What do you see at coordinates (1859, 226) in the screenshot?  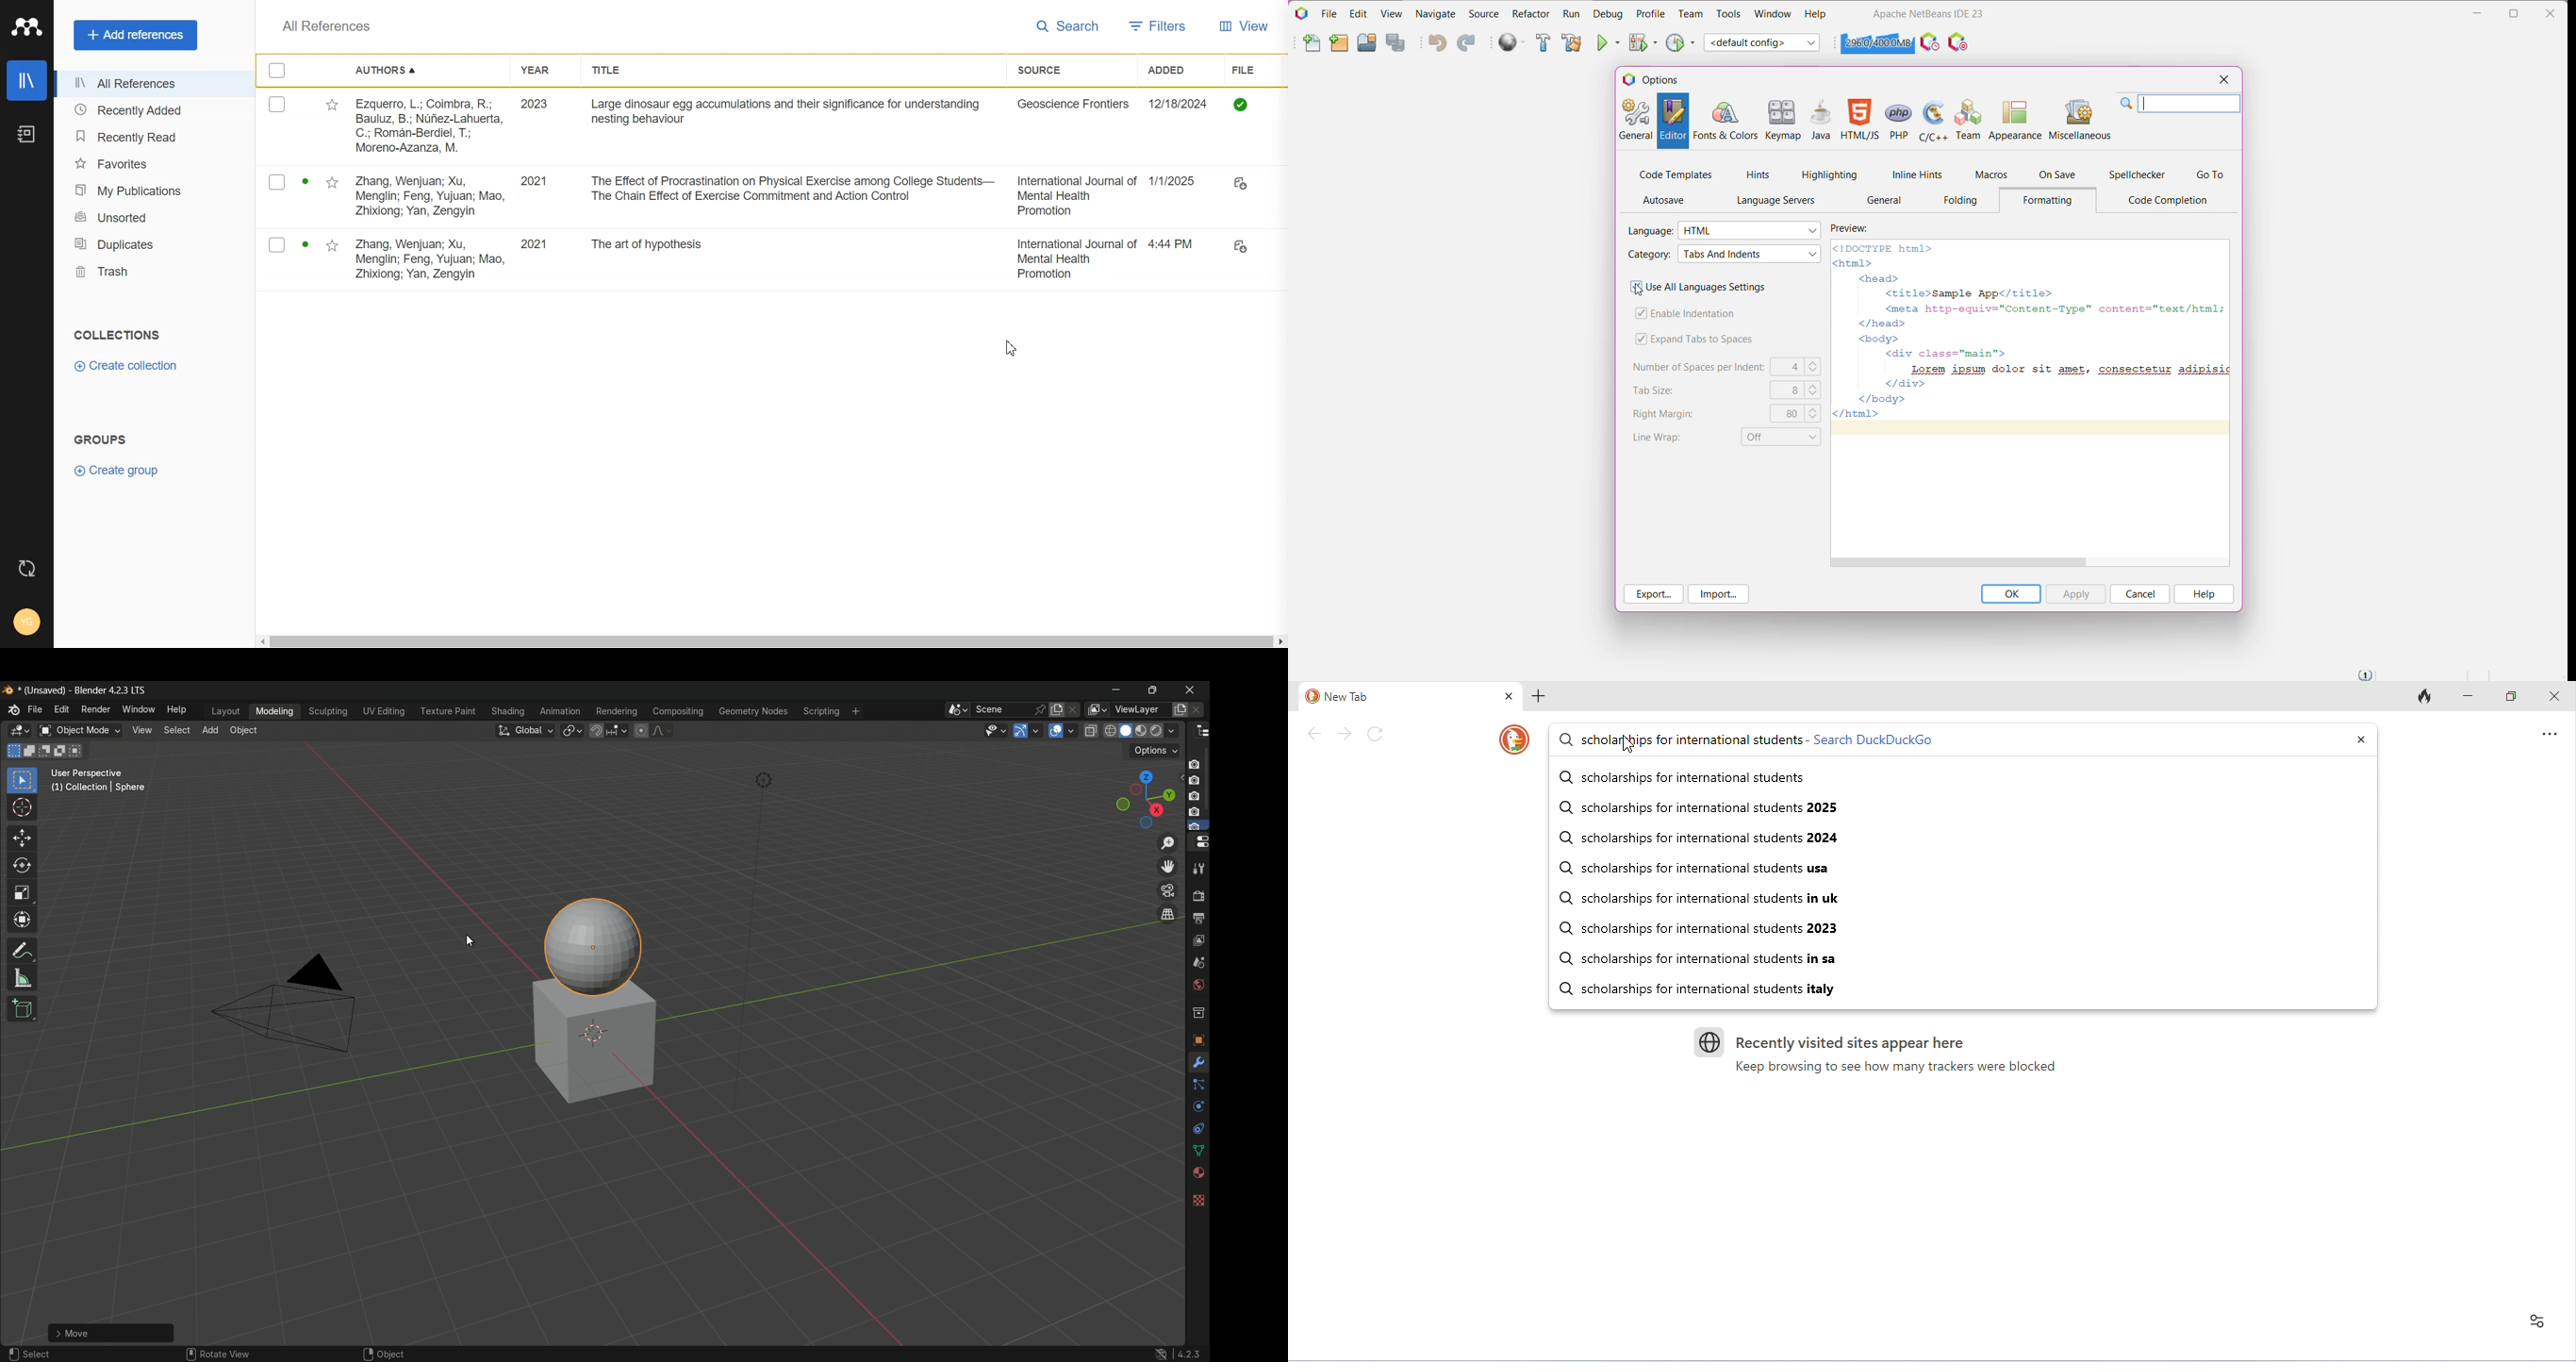 I see `Preview` at bounding box center [1859, 226].